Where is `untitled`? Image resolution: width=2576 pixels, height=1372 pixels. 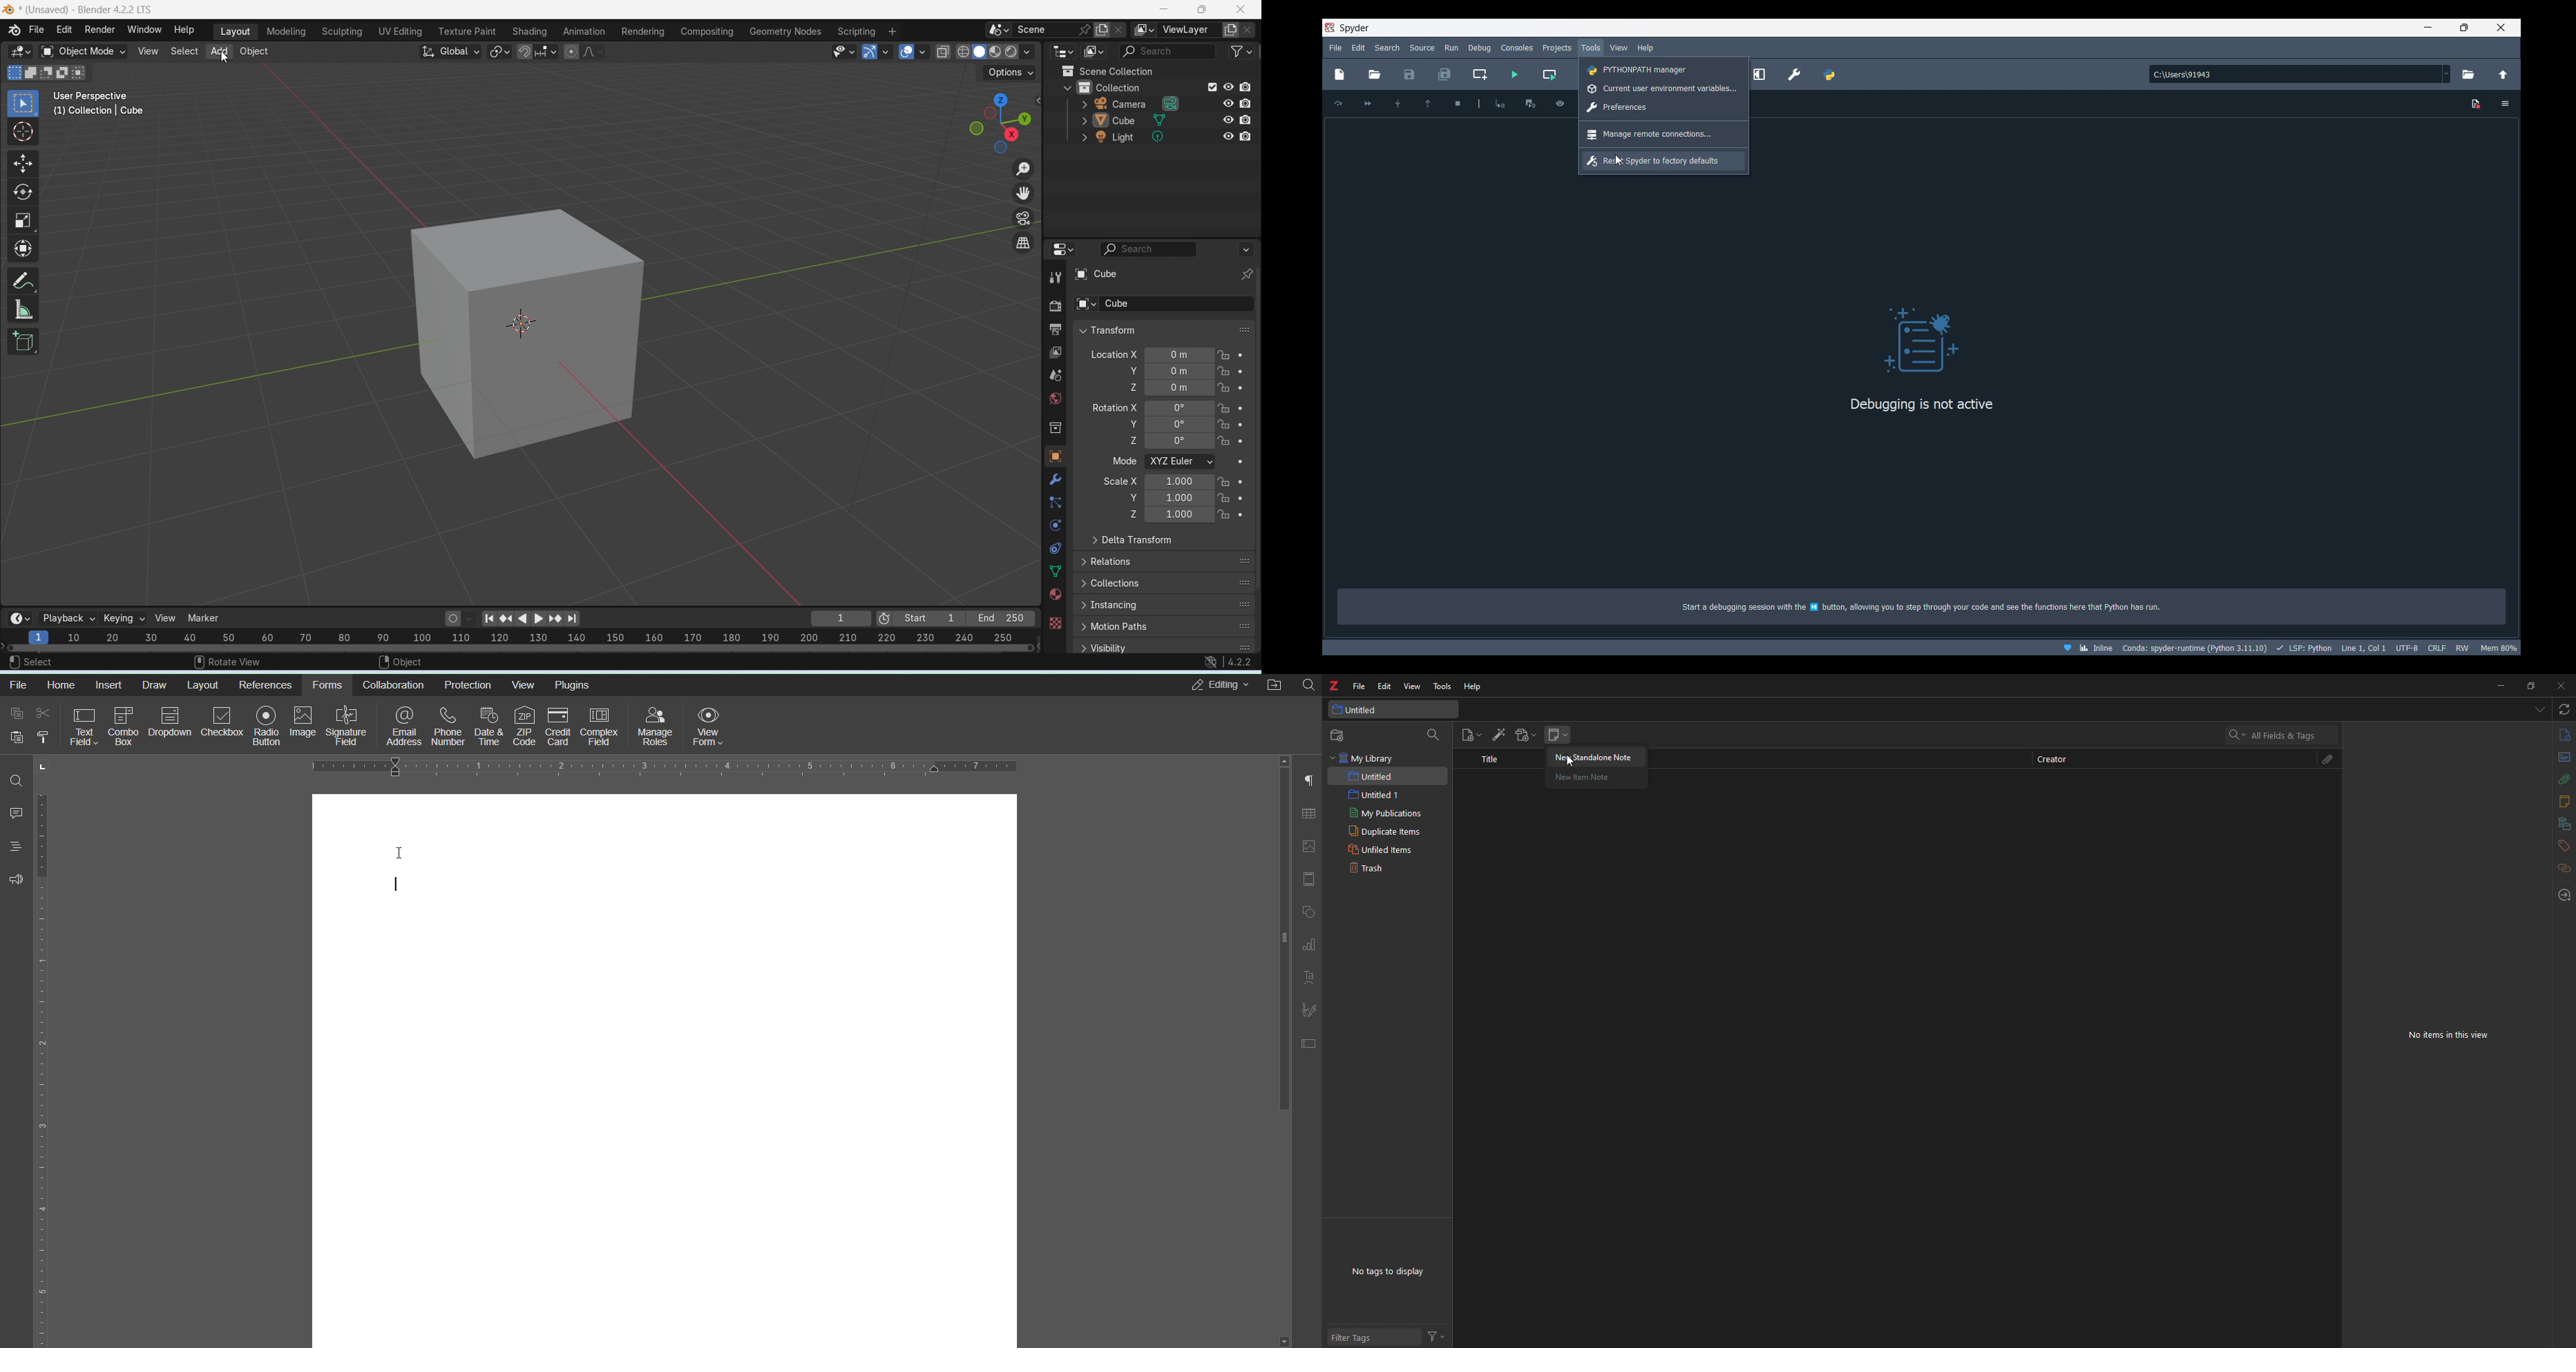 untitled is located at coordinates (1375, 777).